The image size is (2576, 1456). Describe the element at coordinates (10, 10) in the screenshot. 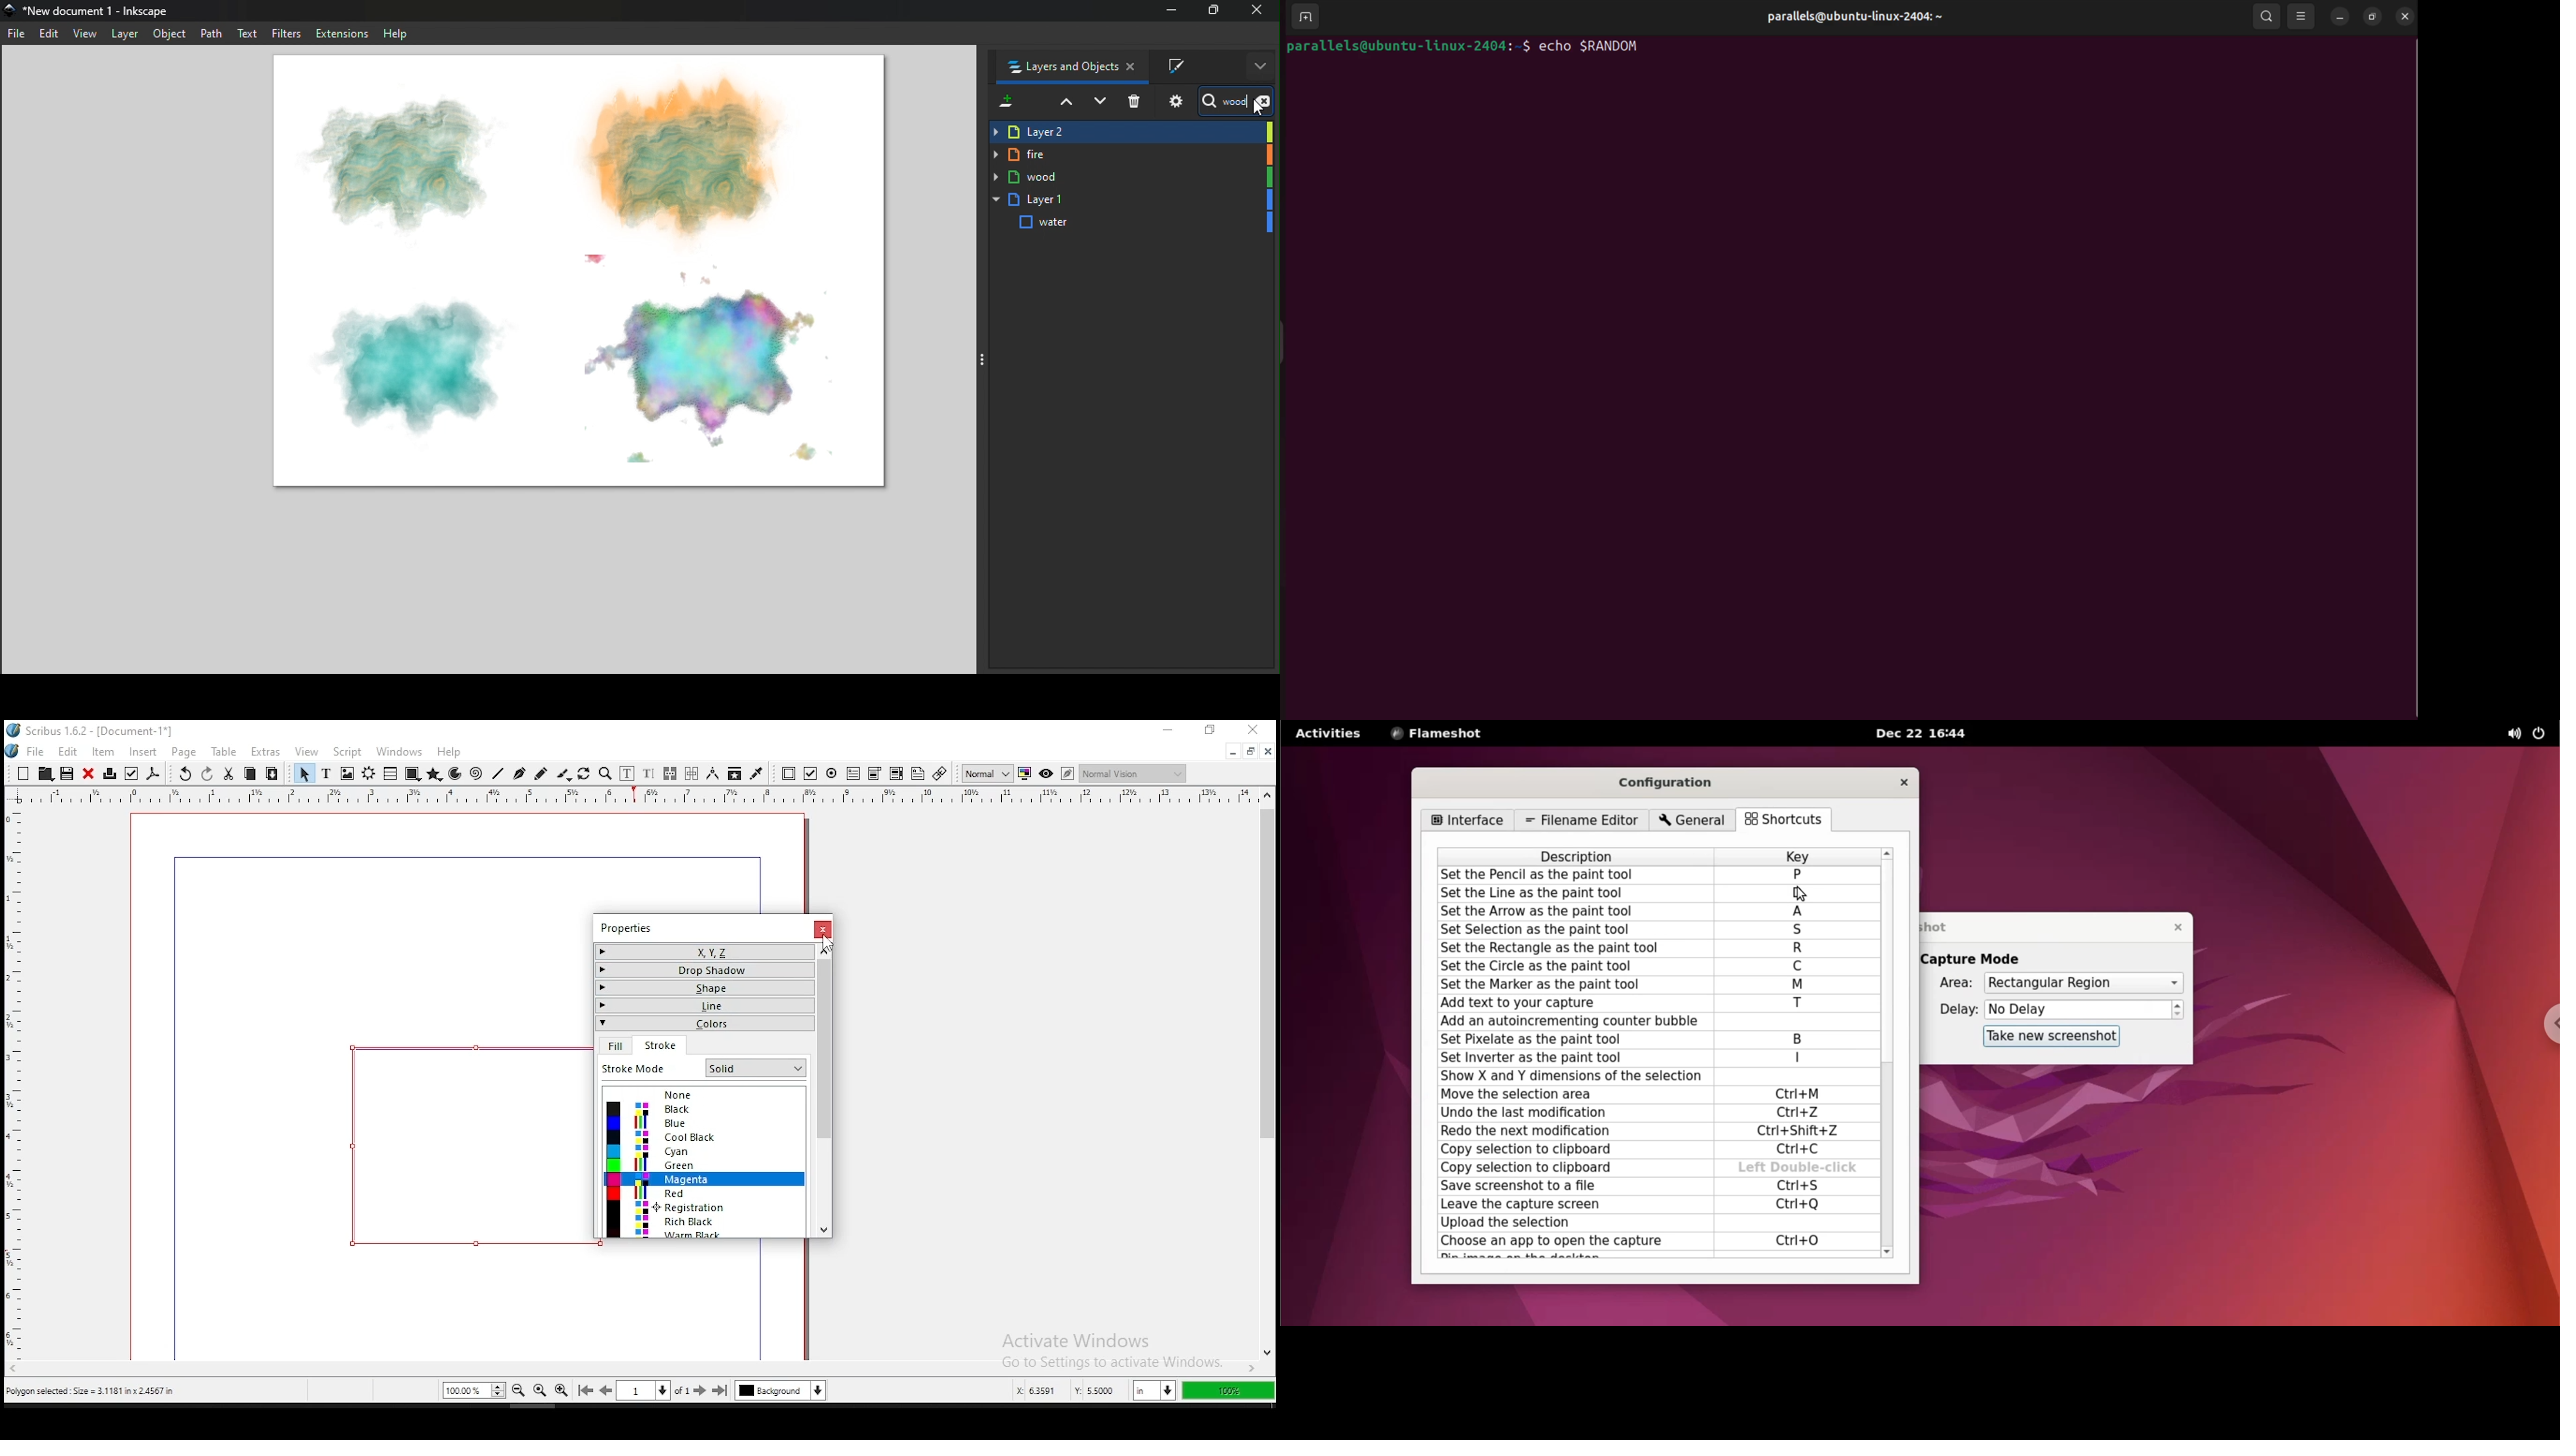

I see `app icon` at that location.